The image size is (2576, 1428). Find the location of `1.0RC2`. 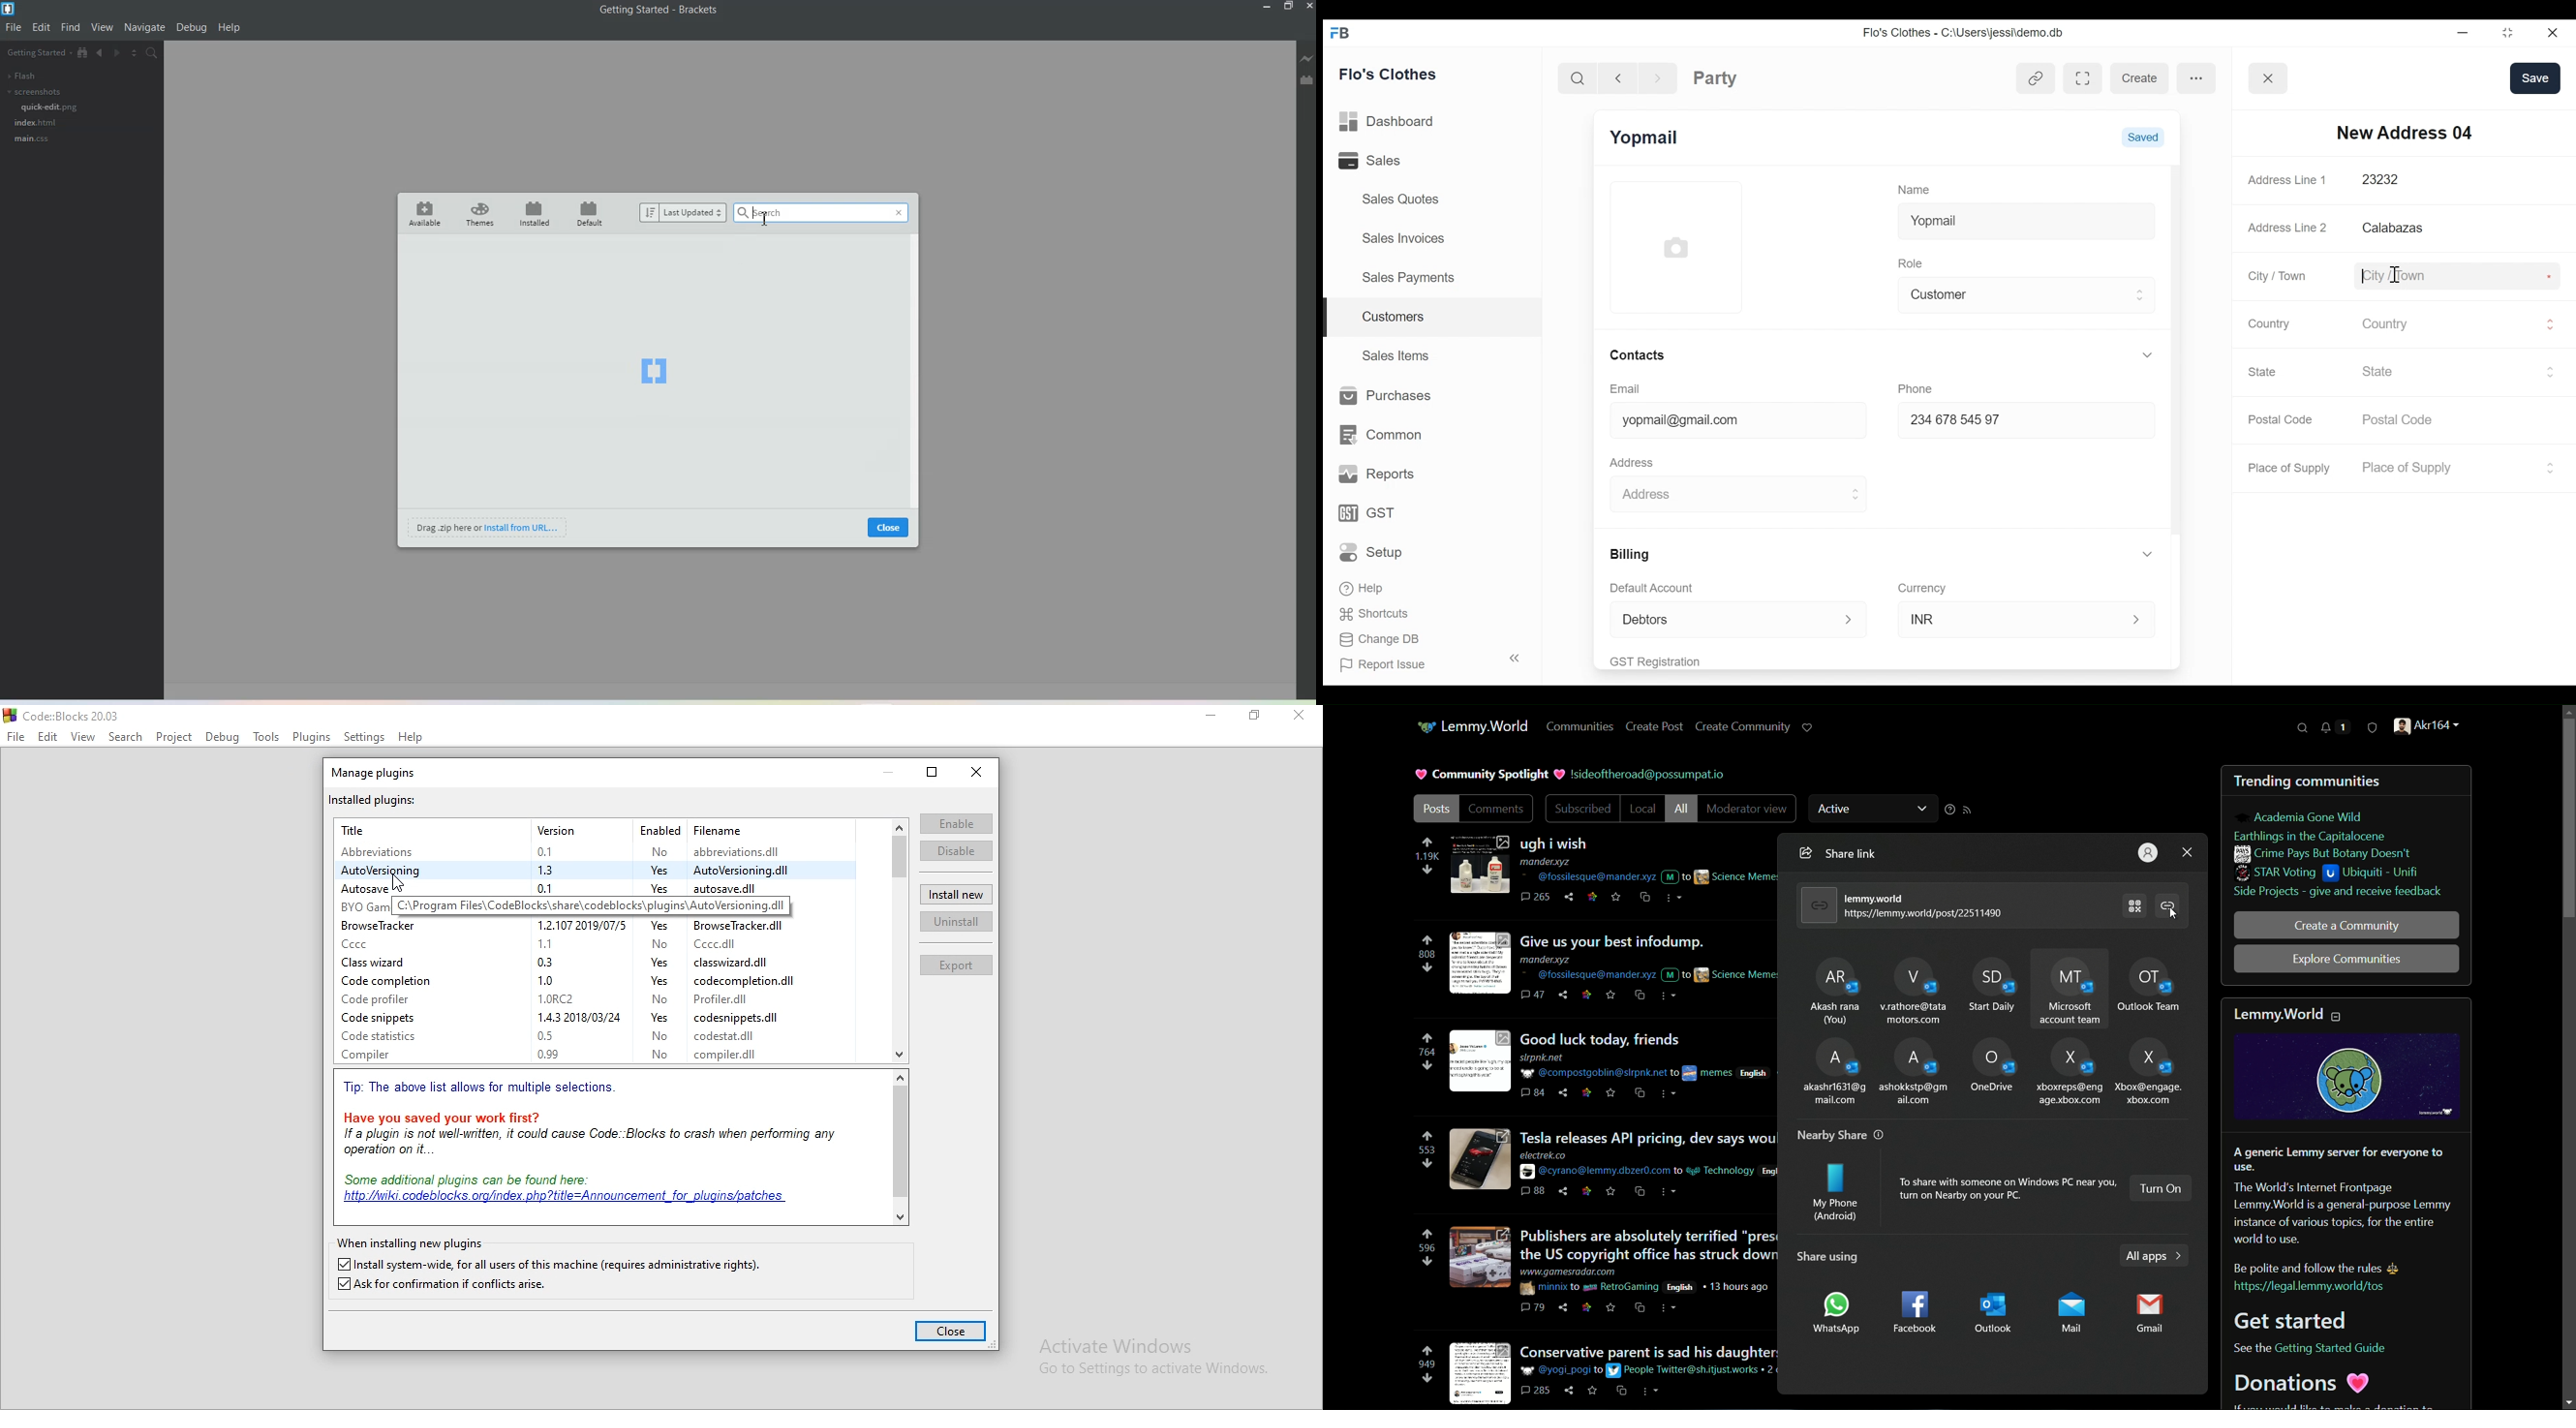

1.0RC2 is located at coordinates (552, 998).